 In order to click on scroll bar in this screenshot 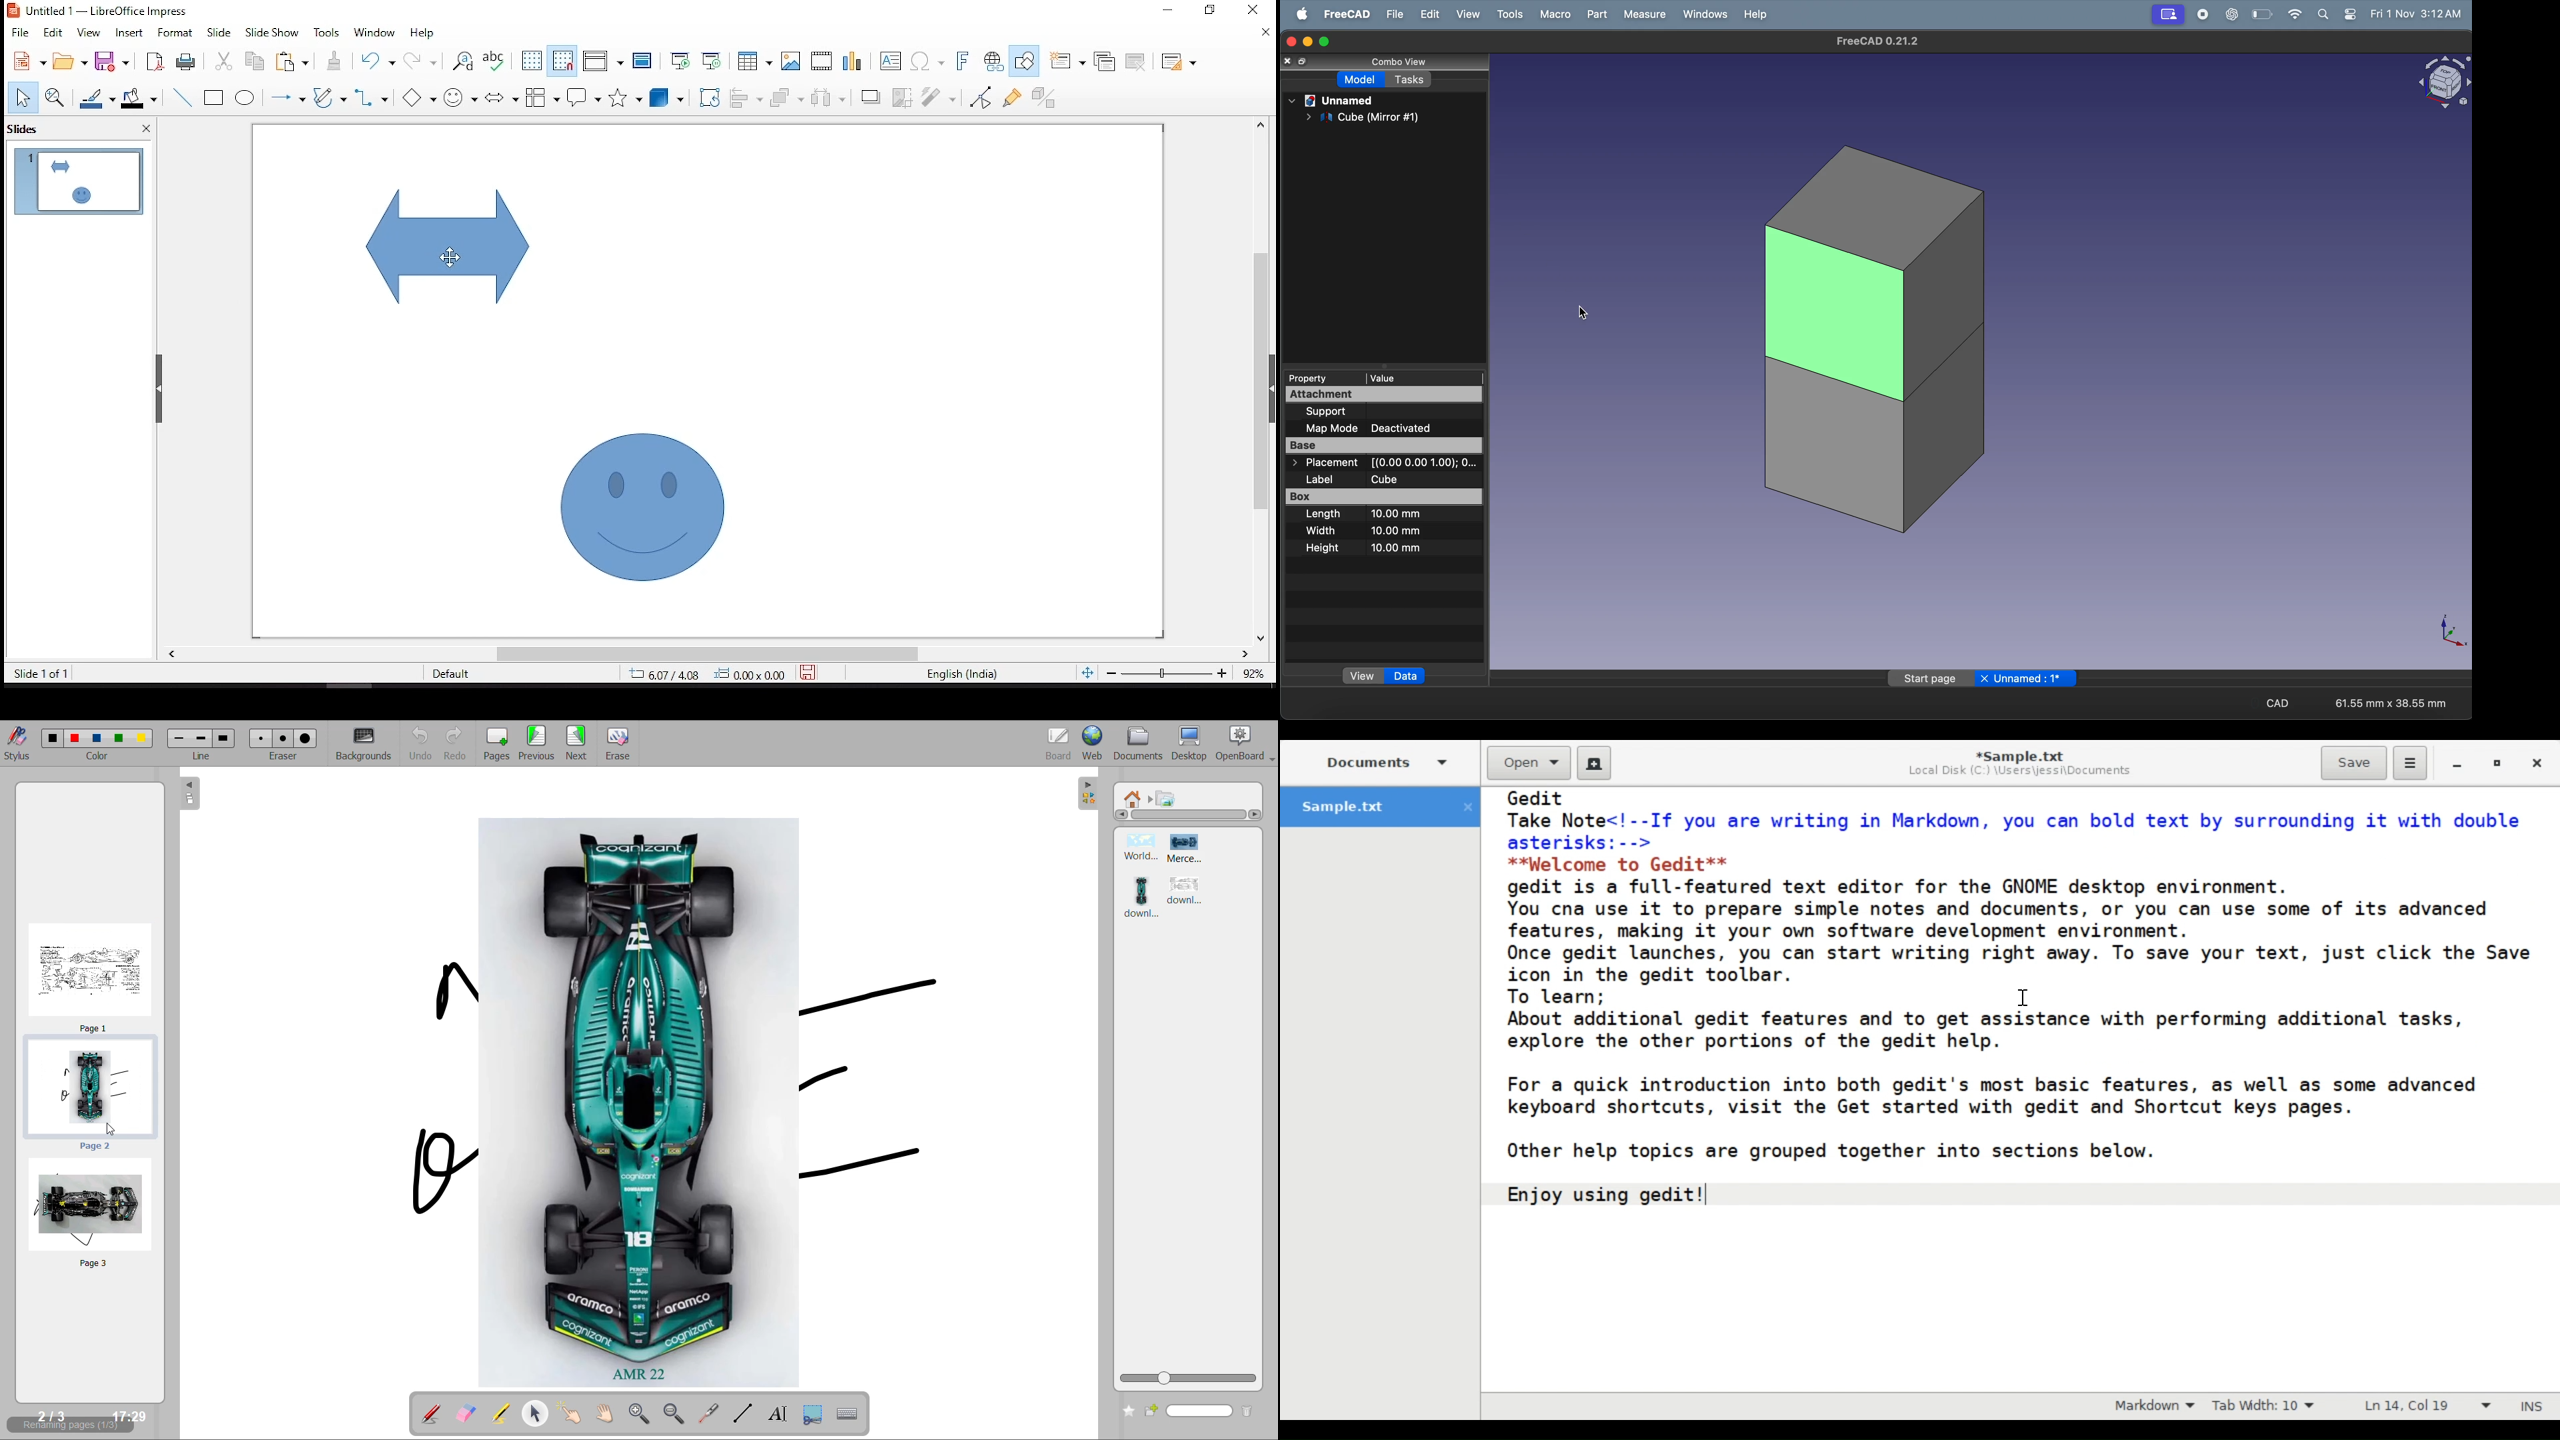, I will do `click(709, 654)`.